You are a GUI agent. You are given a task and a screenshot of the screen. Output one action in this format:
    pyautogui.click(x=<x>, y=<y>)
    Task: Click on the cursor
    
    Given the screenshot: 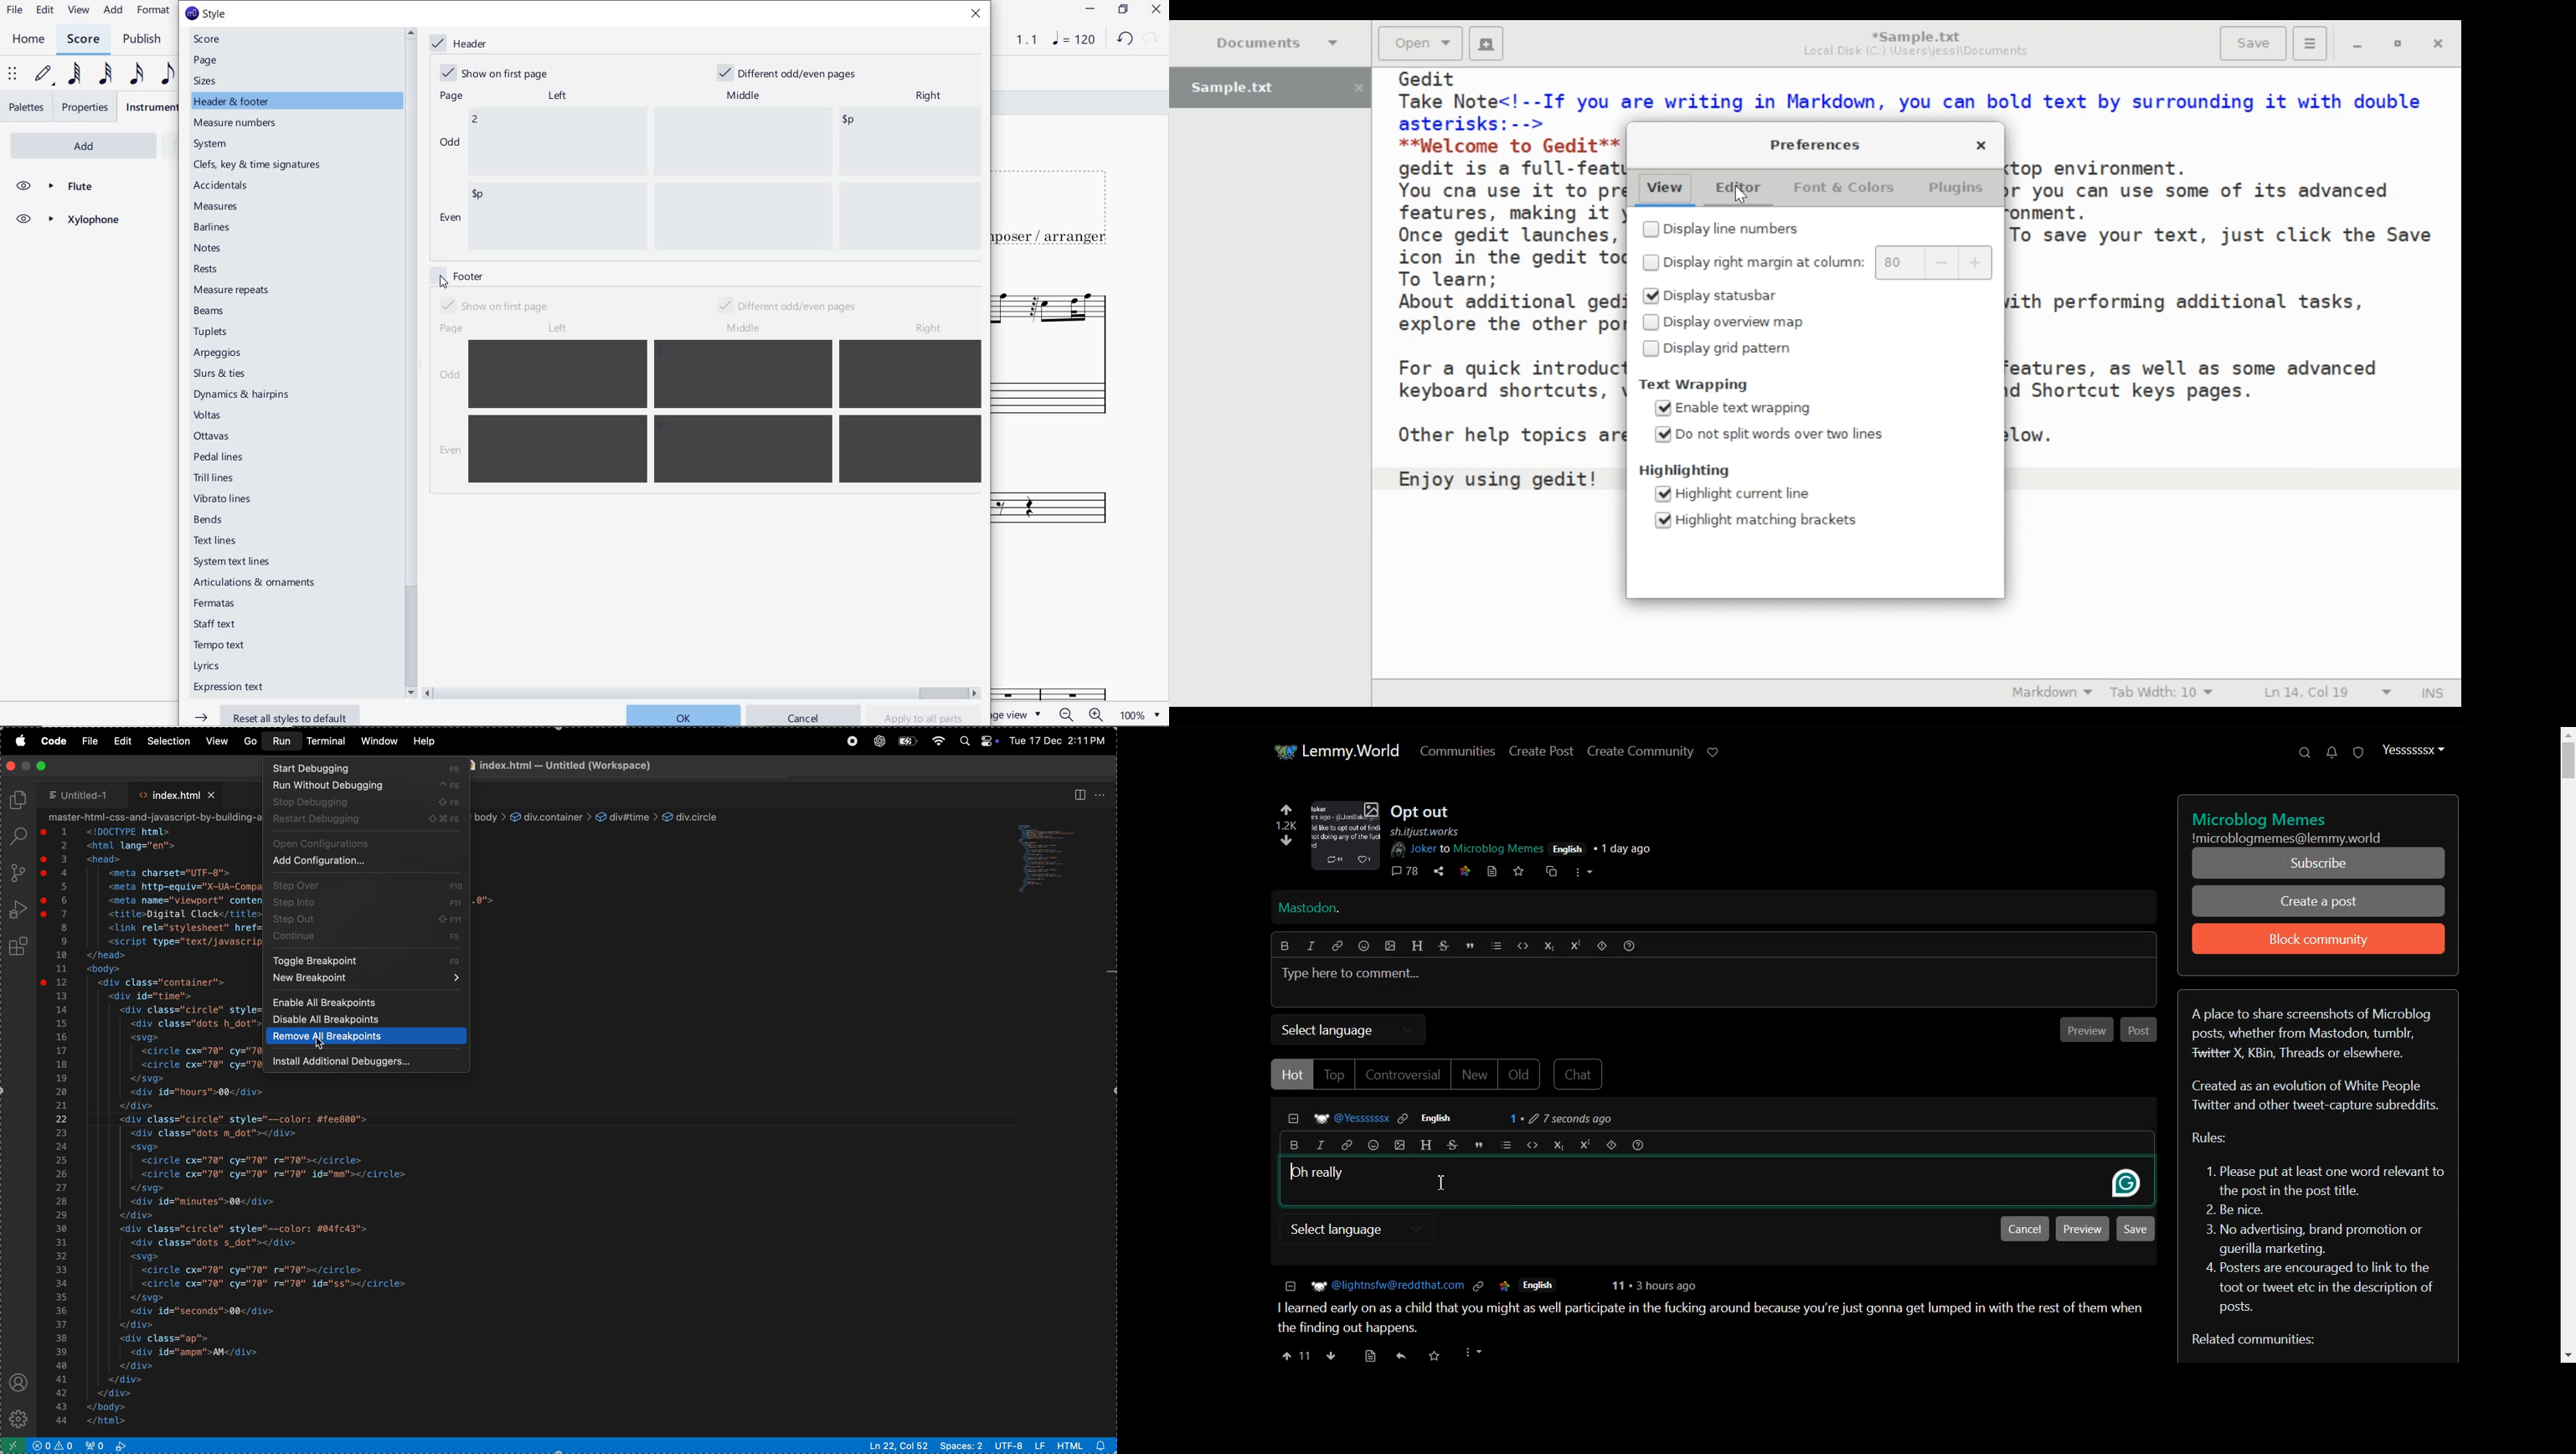 What is the action you would take?
    pyautogui.click(x=321, y=1043)
    